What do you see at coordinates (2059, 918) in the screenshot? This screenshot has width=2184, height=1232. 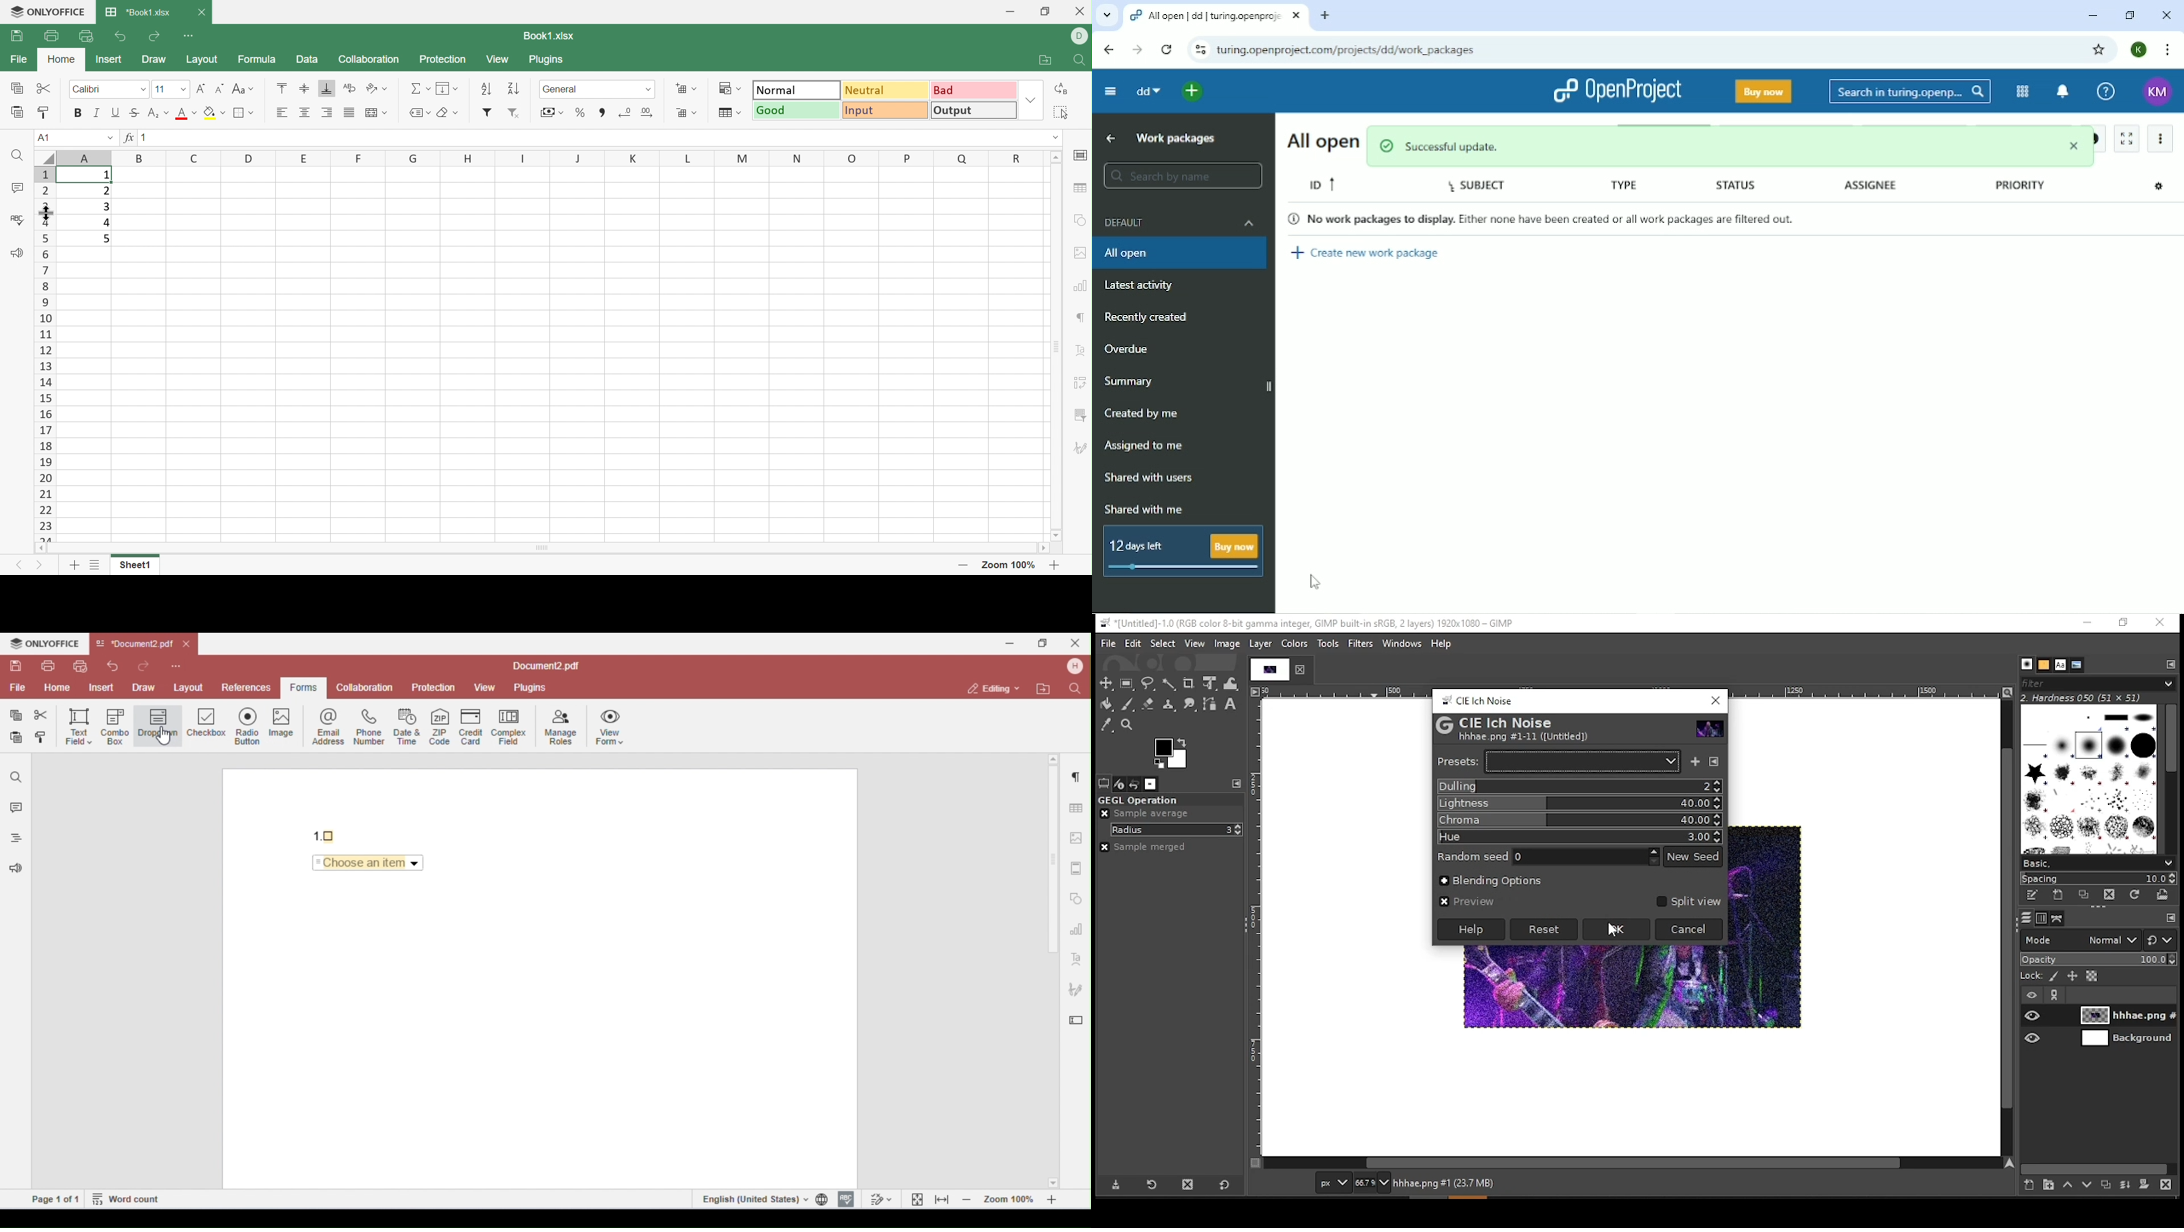 I see `paths` at bounding box center [2059, 918].